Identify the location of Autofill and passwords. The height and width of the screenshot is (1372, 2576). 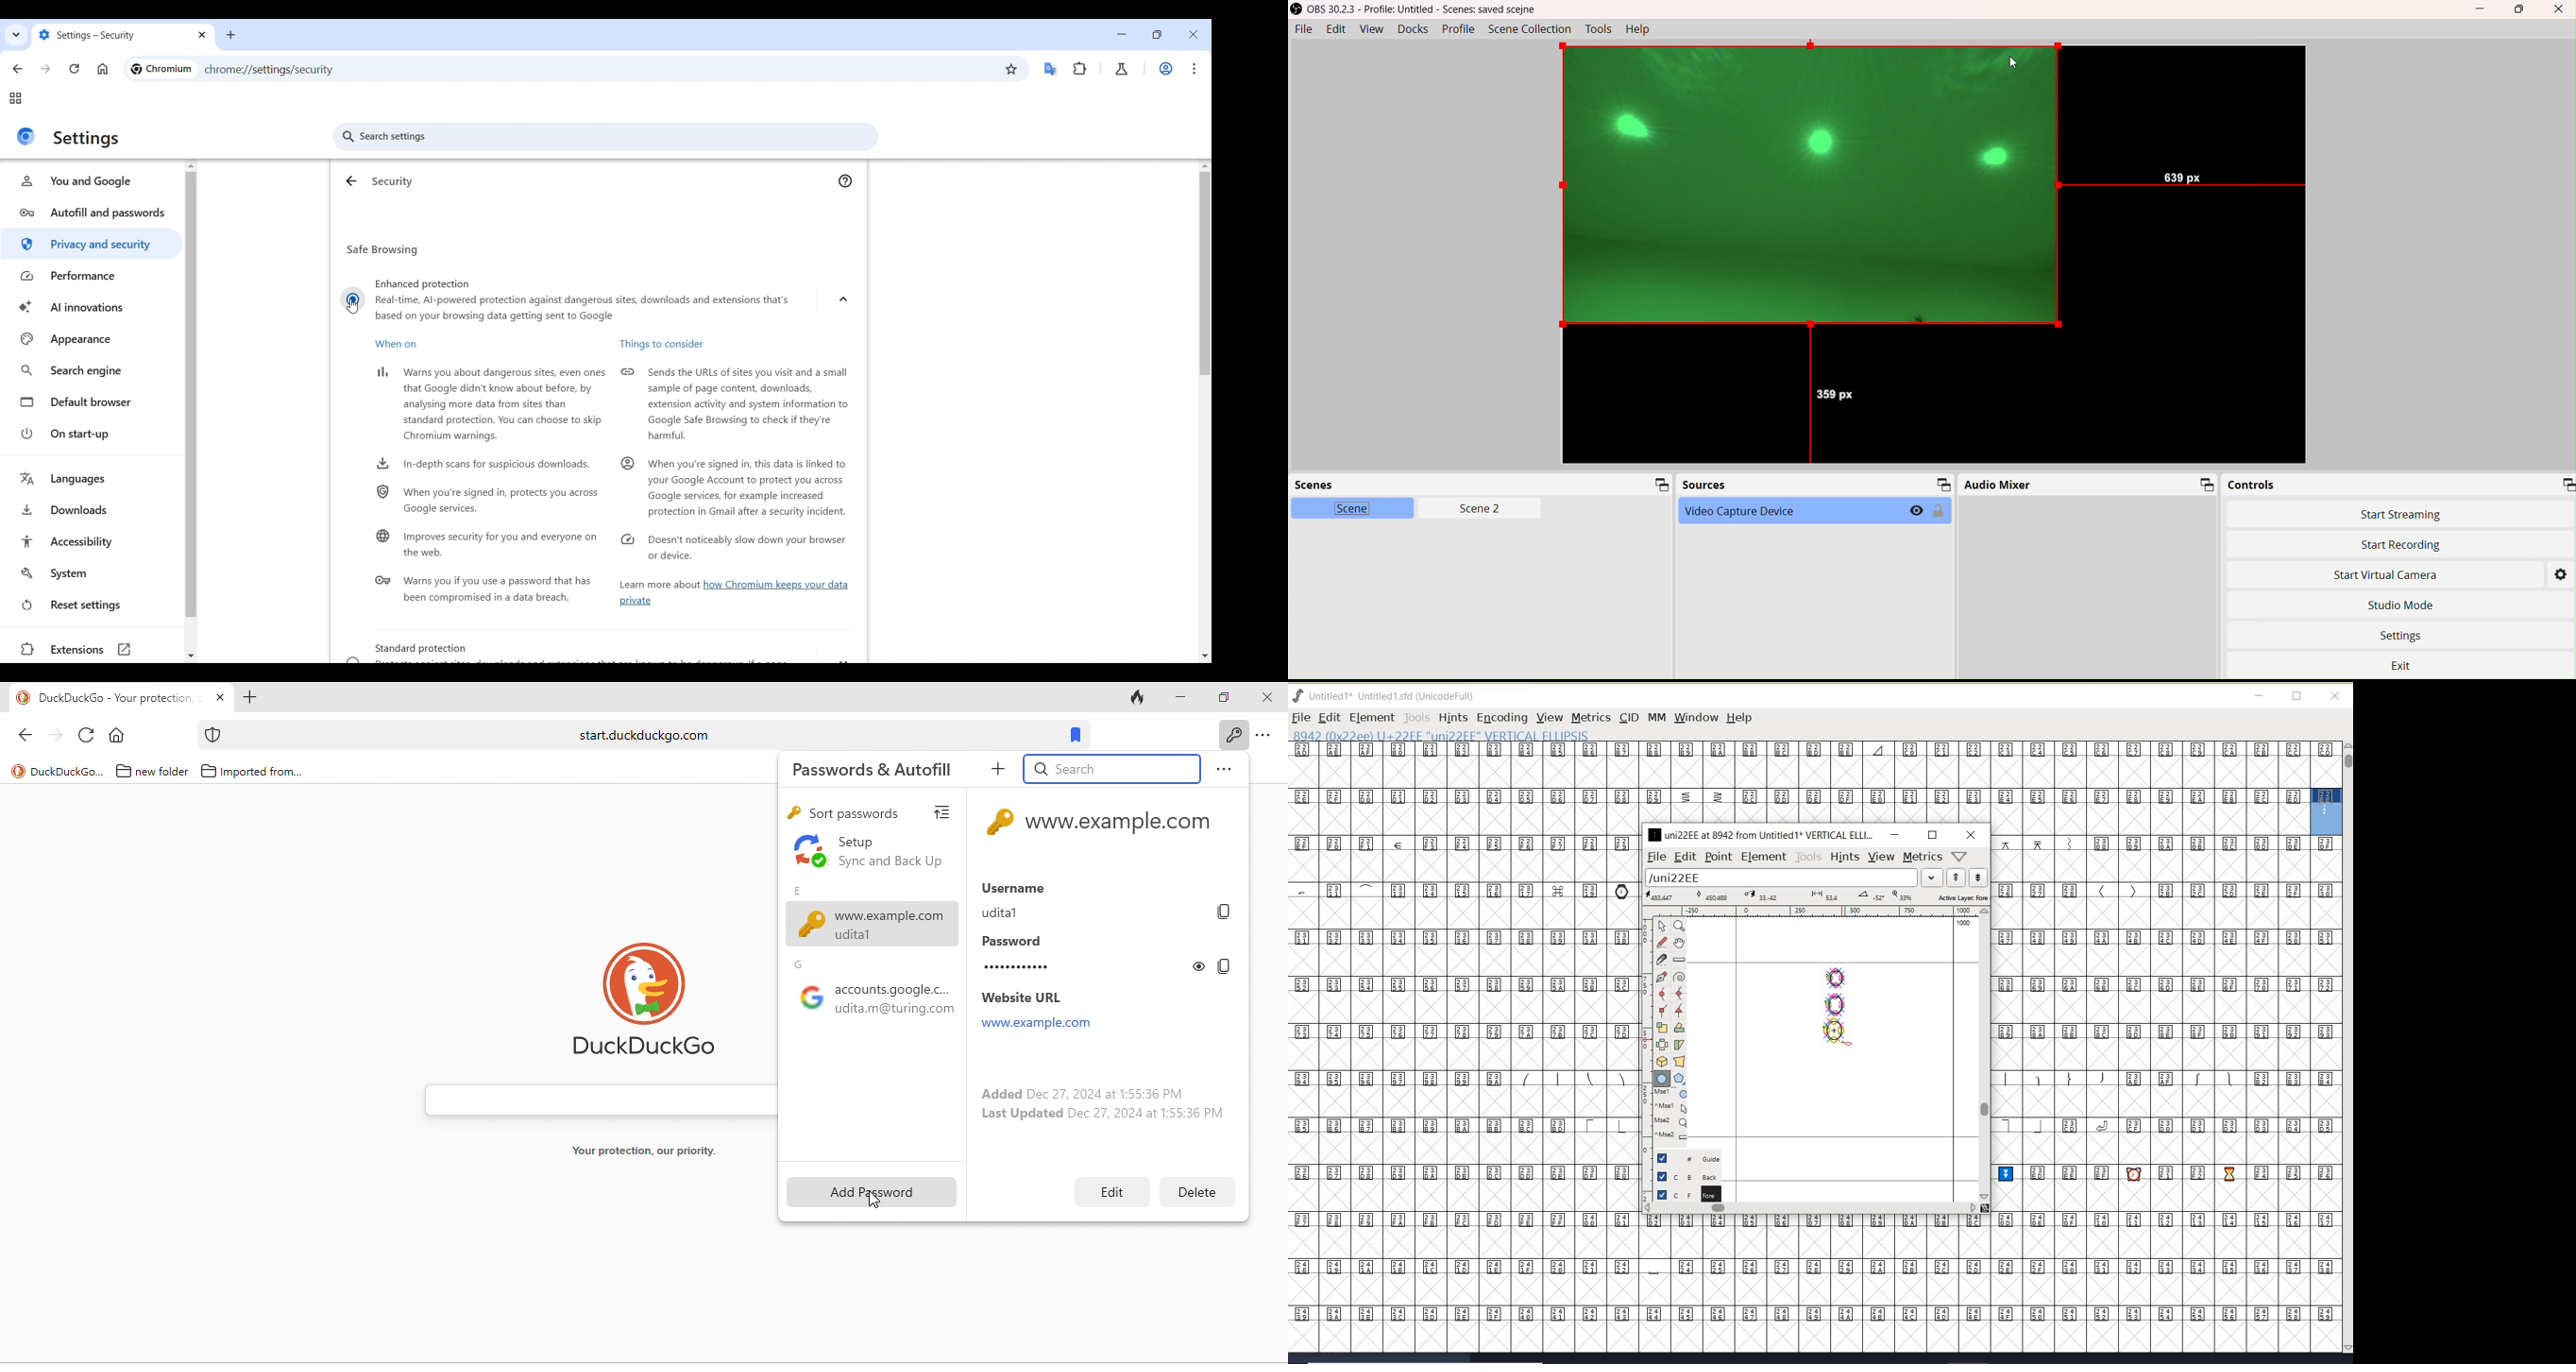
(92, 213).